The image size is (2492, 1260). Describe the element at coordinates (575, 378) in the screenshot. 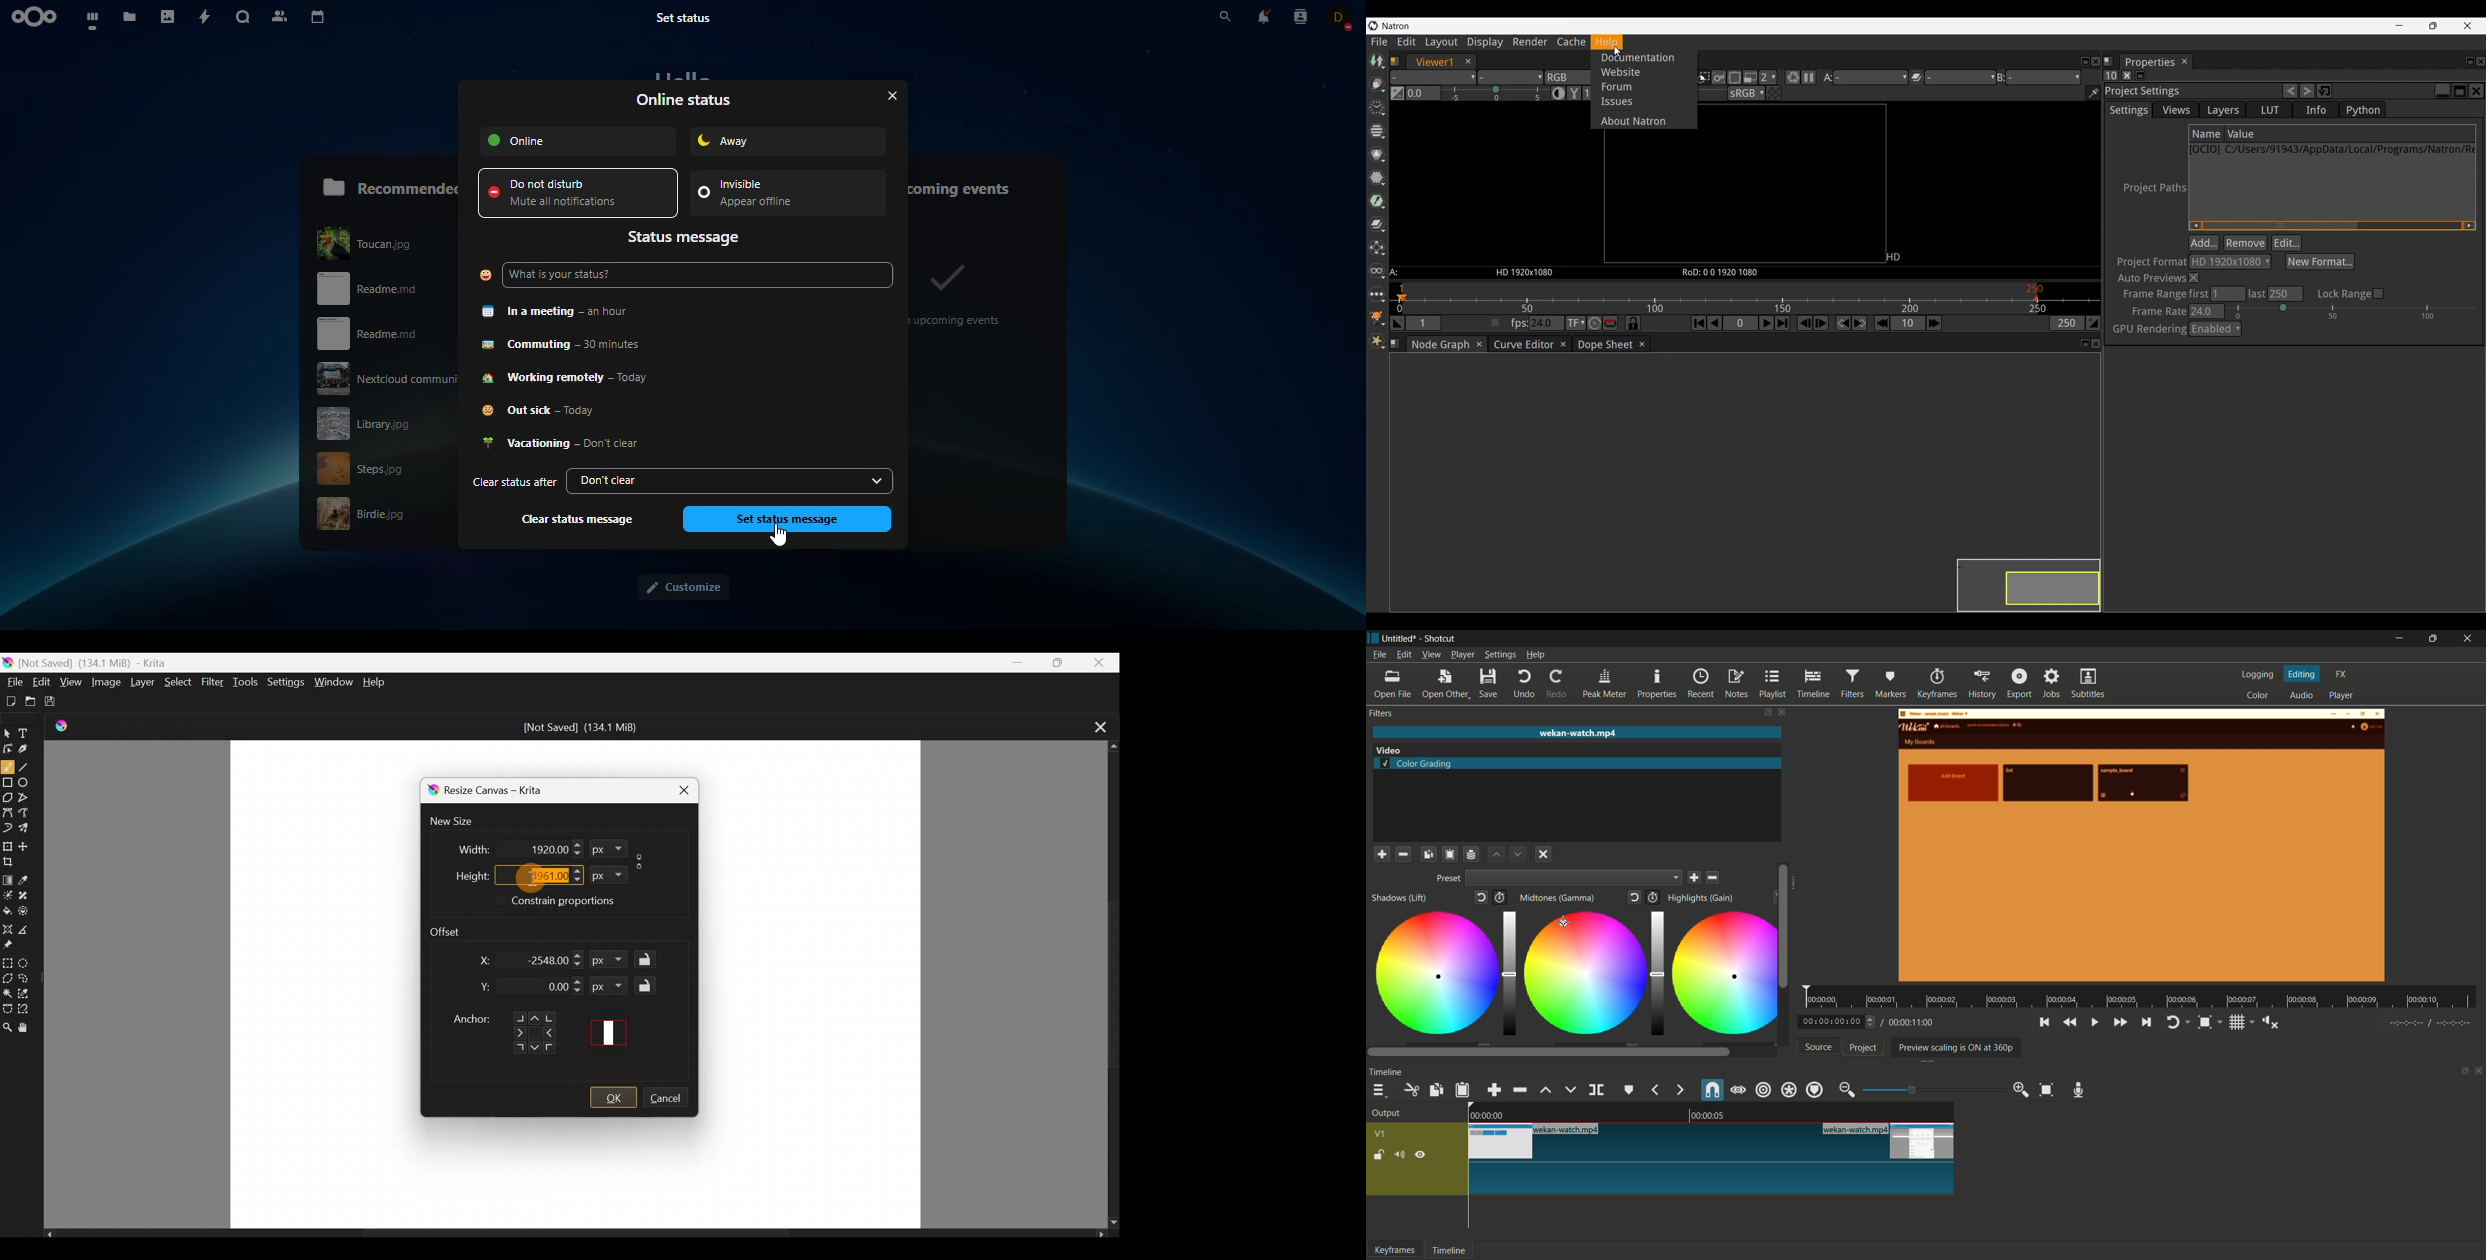

I see `working remotely` at that location.